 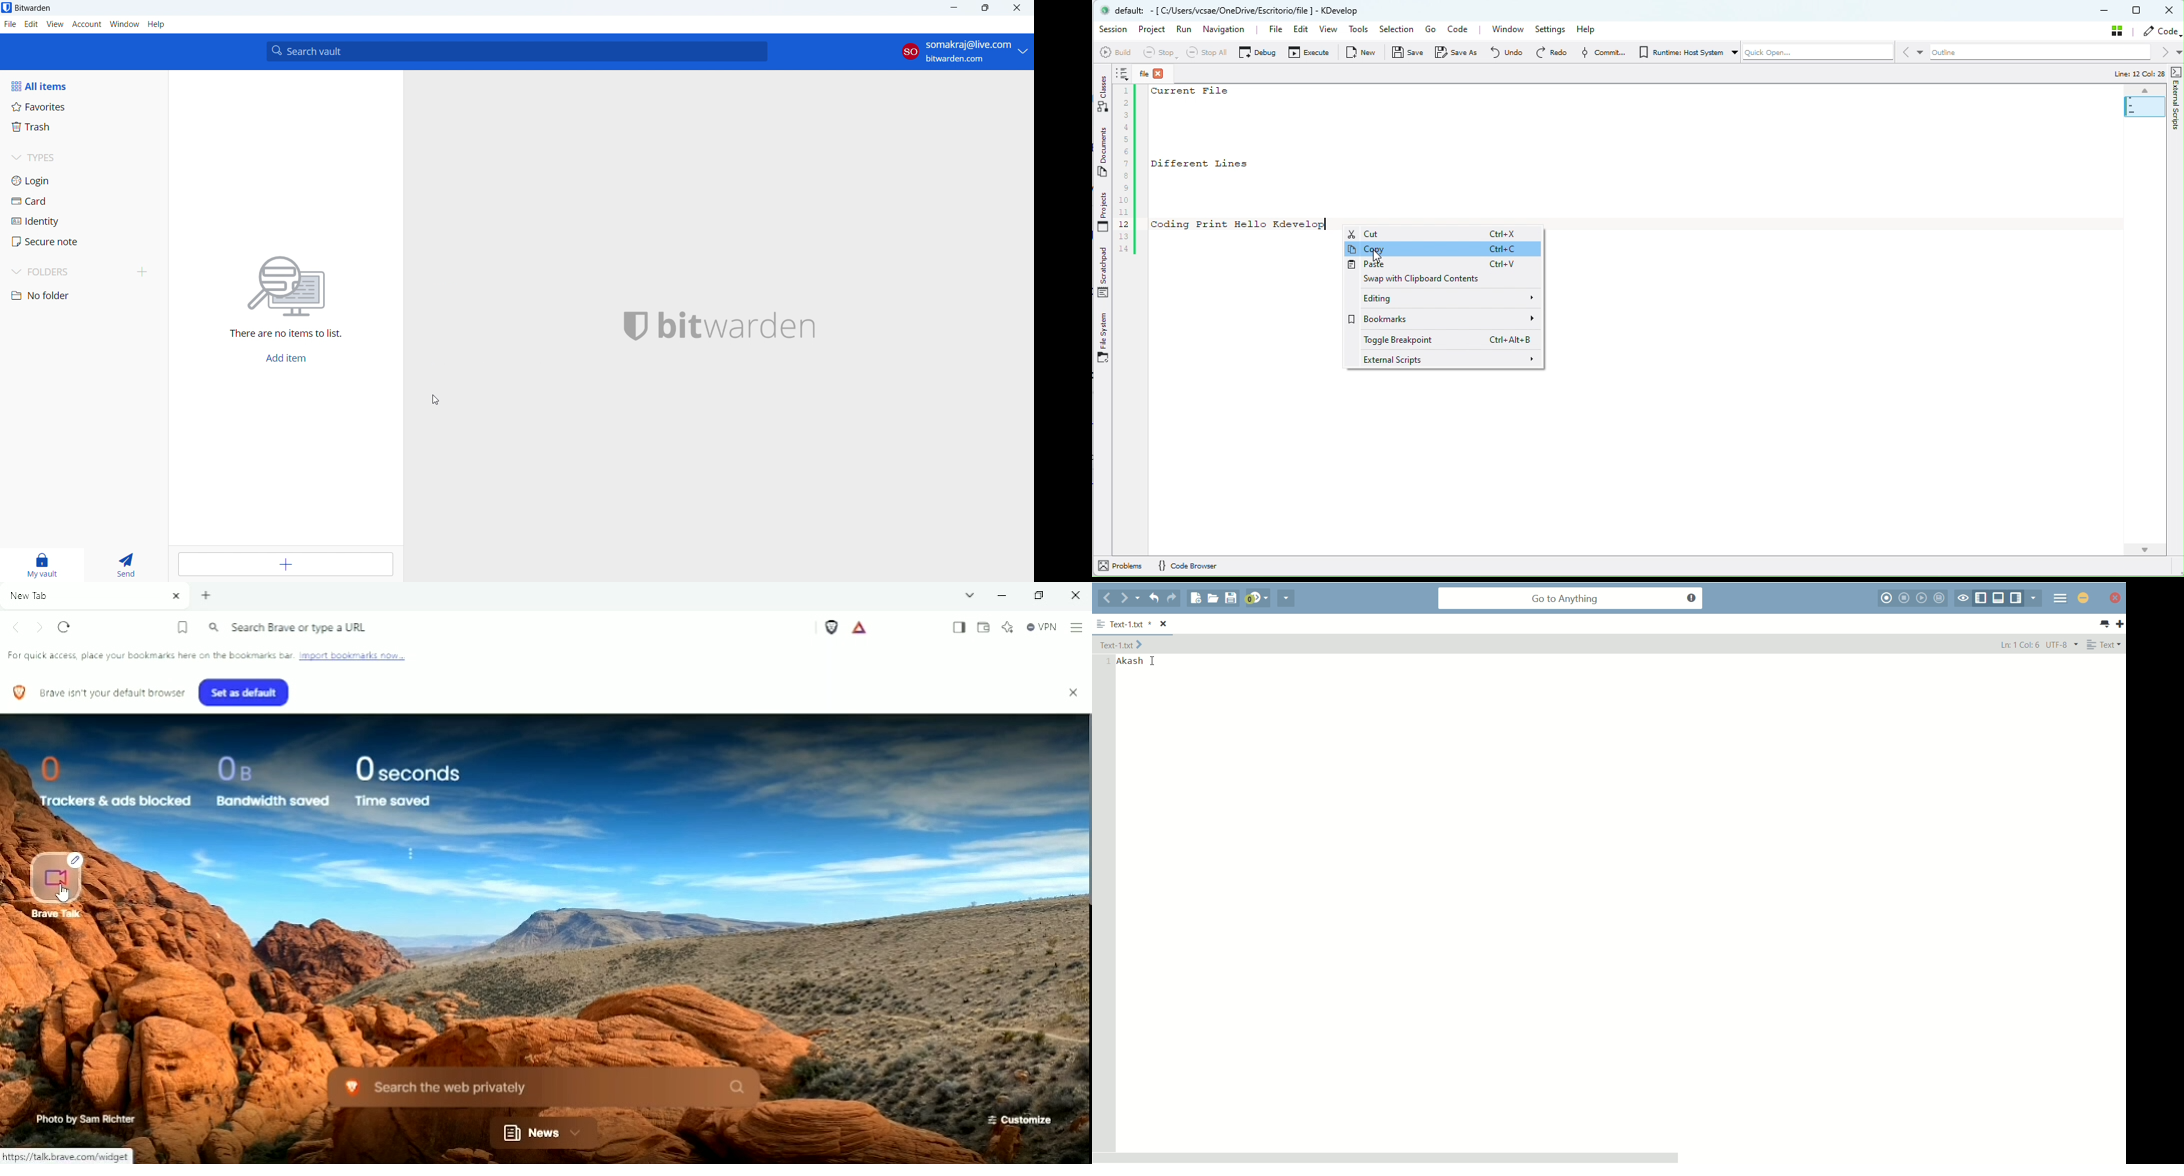 I want to click on Close, so click(x=2170, y=11).